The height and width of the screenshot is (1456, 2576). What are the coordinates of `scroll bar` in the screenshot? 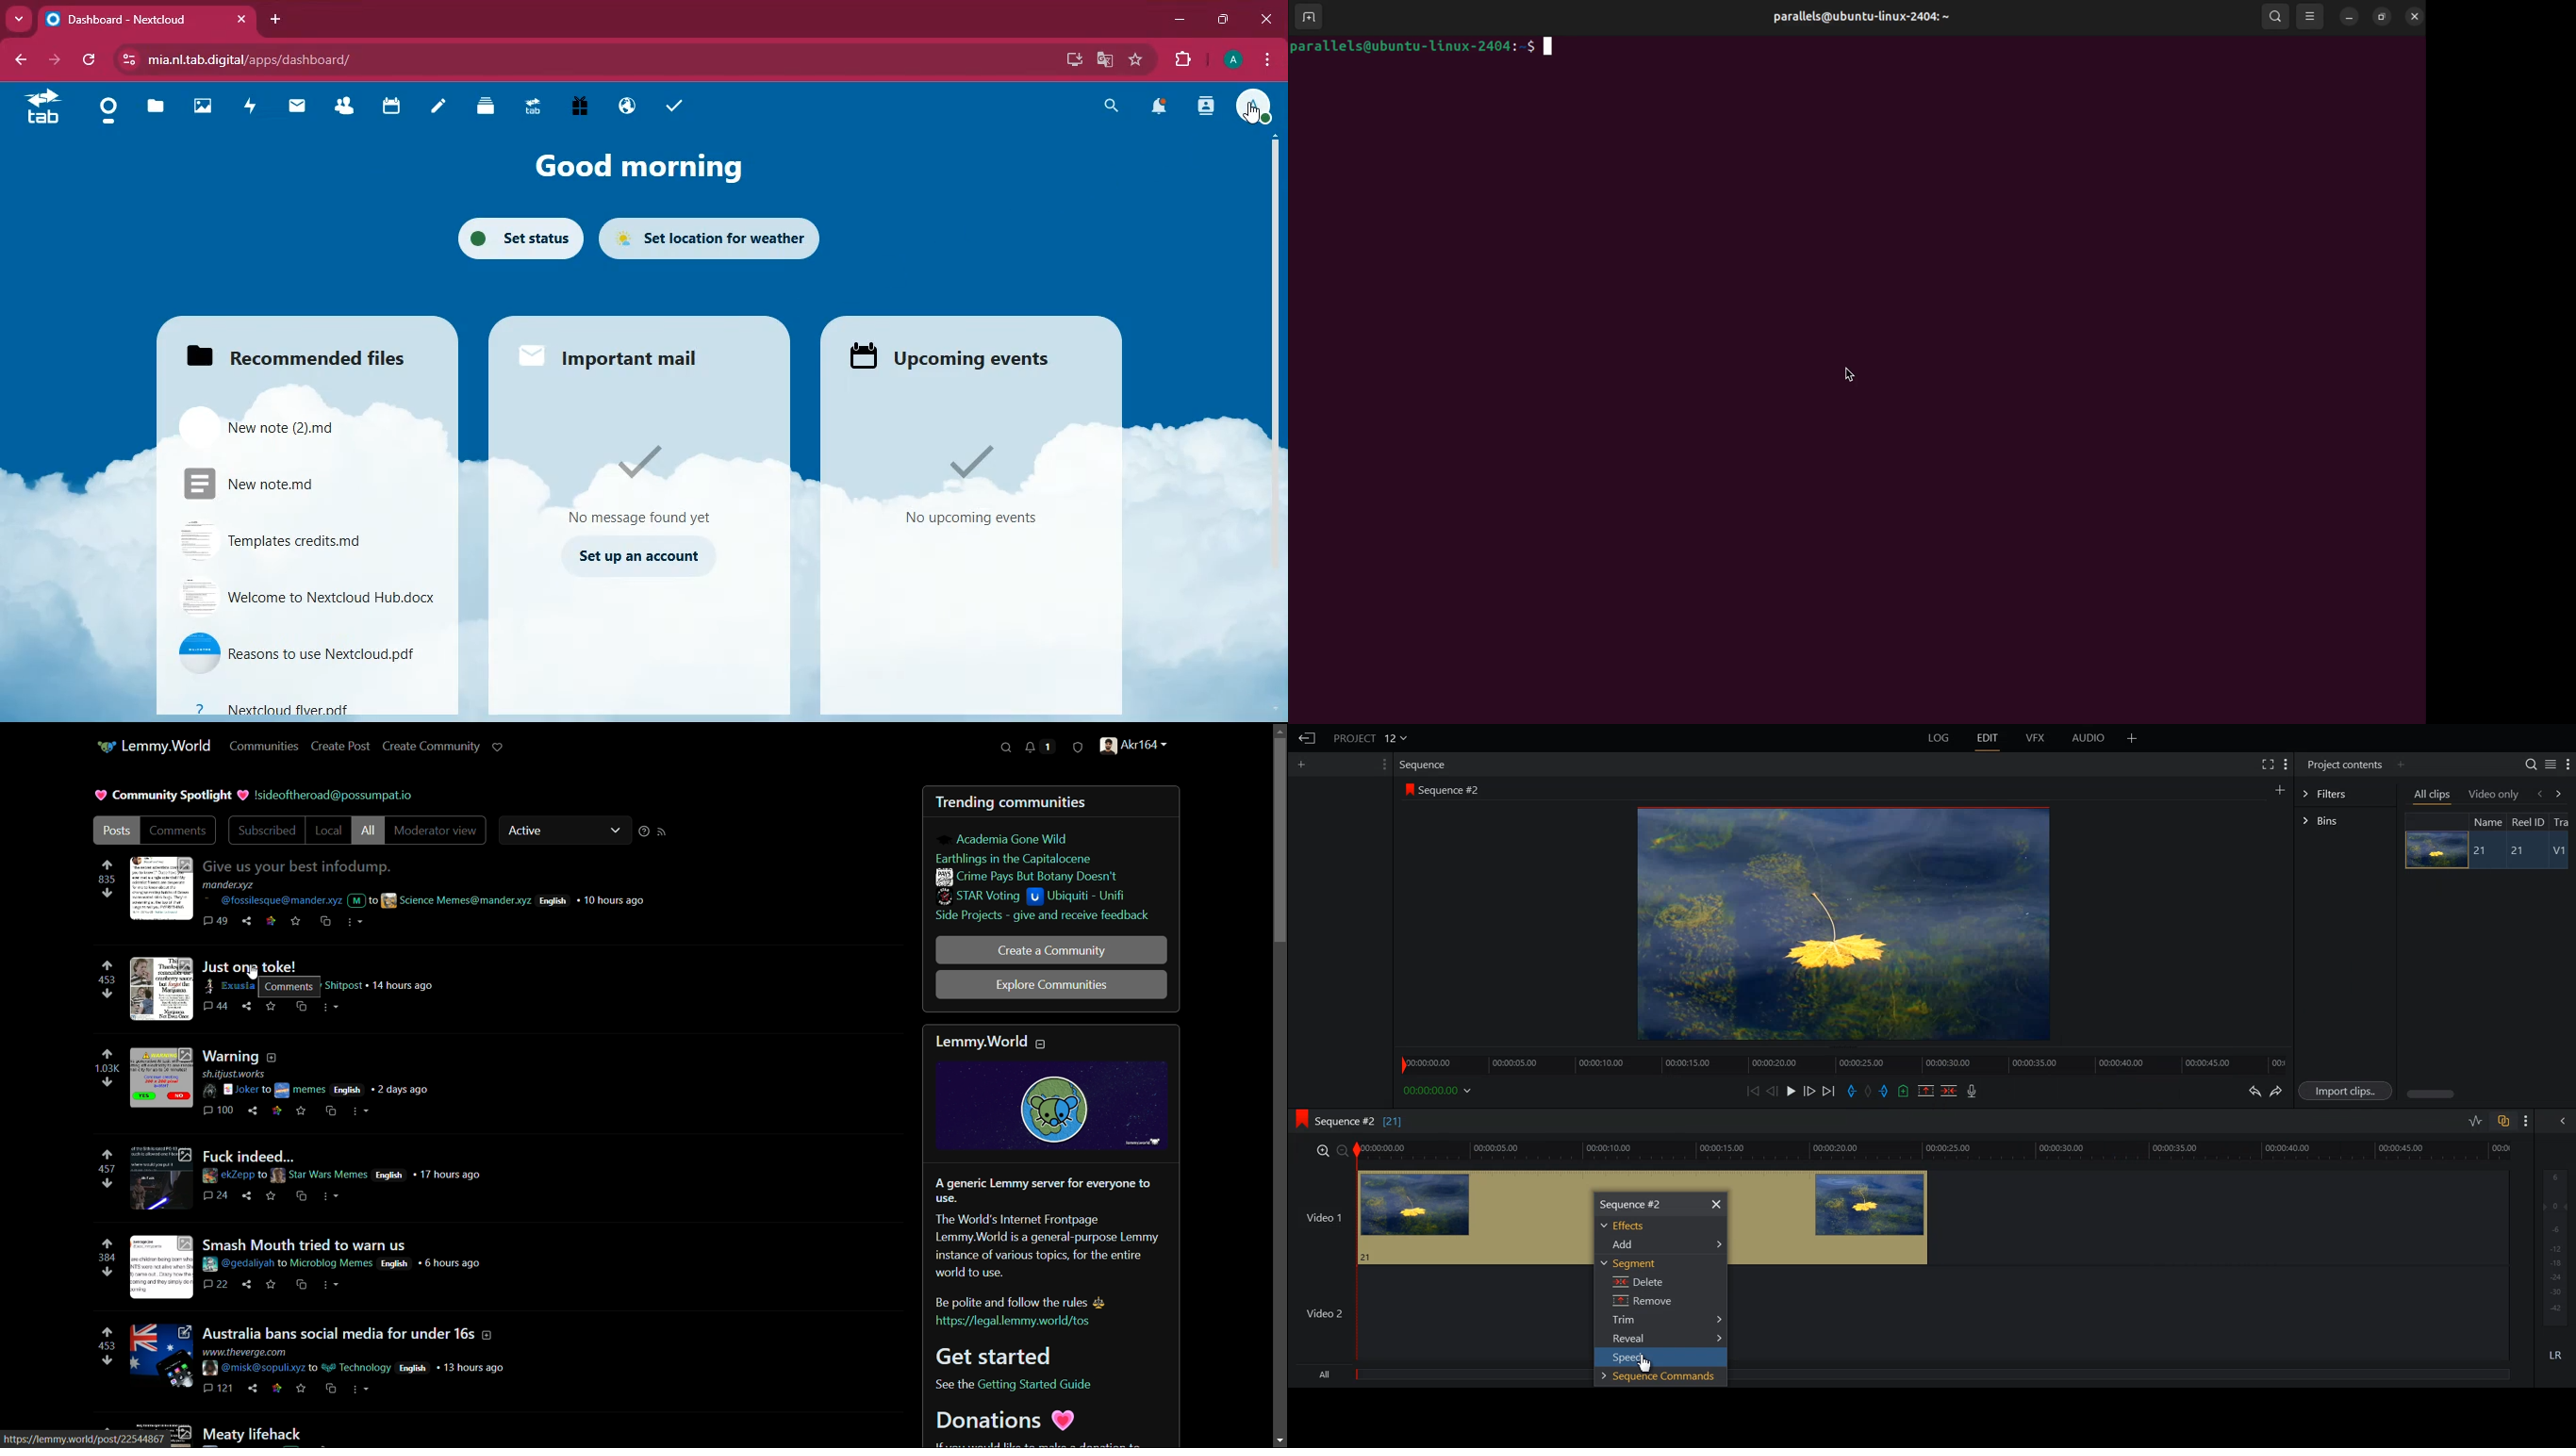 It's located at (1277, 305).